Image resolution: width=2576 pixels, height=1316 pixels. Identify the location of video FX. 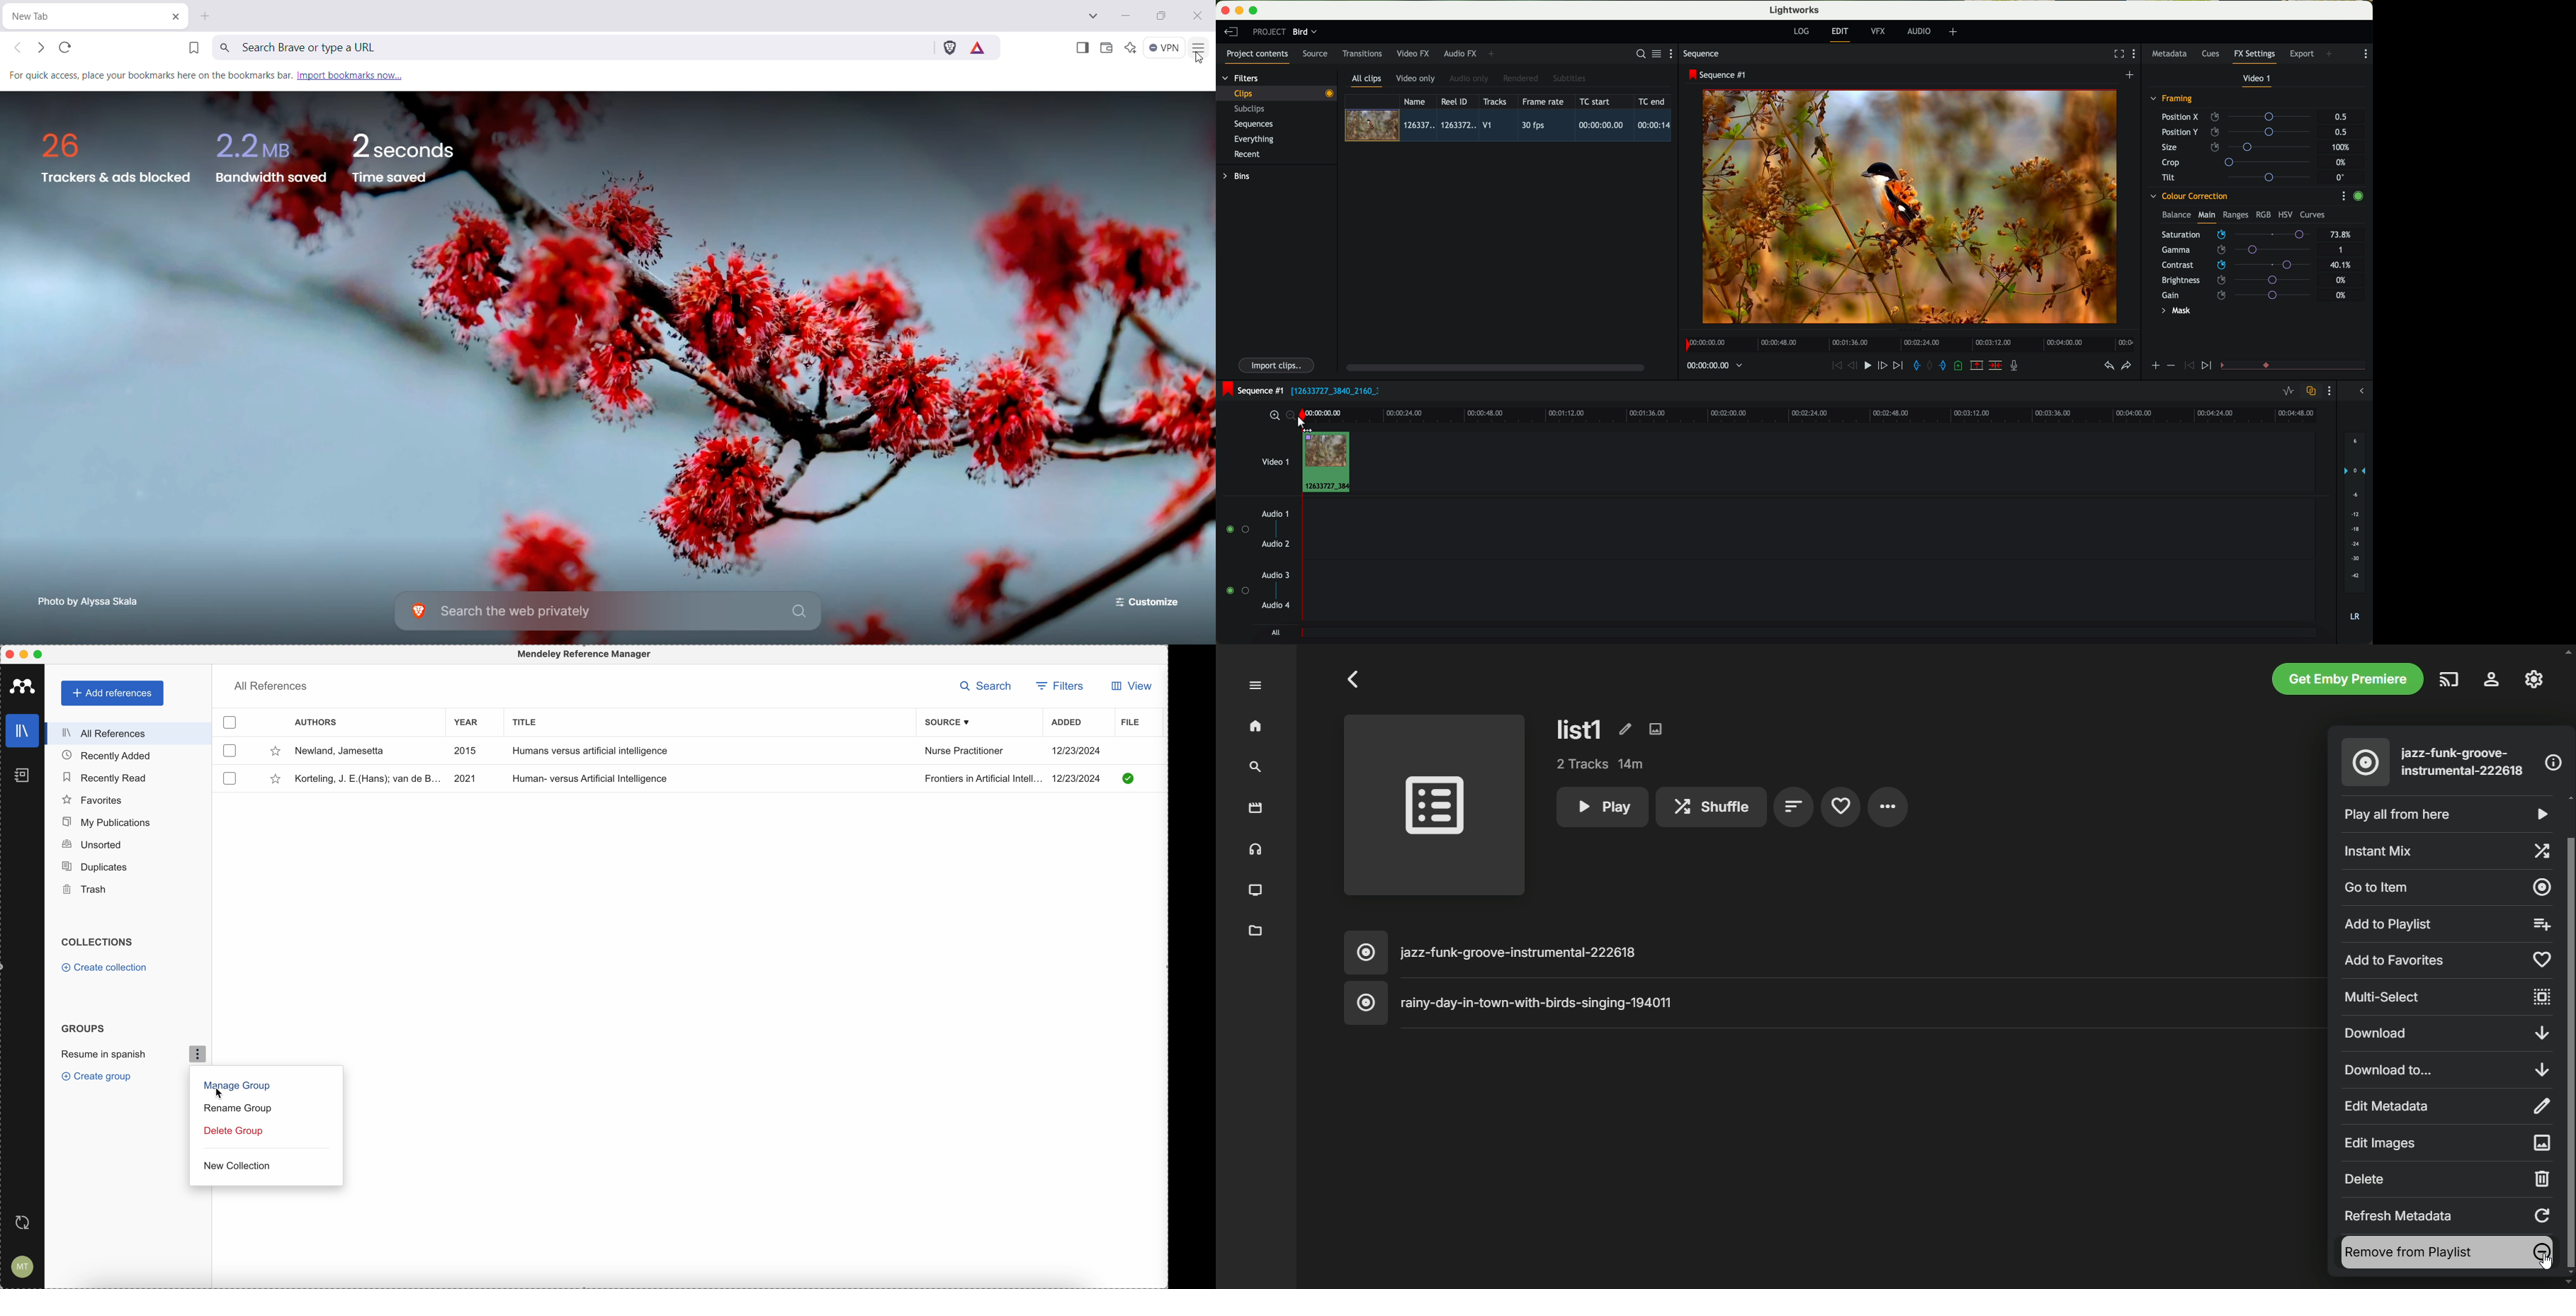
(1415, 54).